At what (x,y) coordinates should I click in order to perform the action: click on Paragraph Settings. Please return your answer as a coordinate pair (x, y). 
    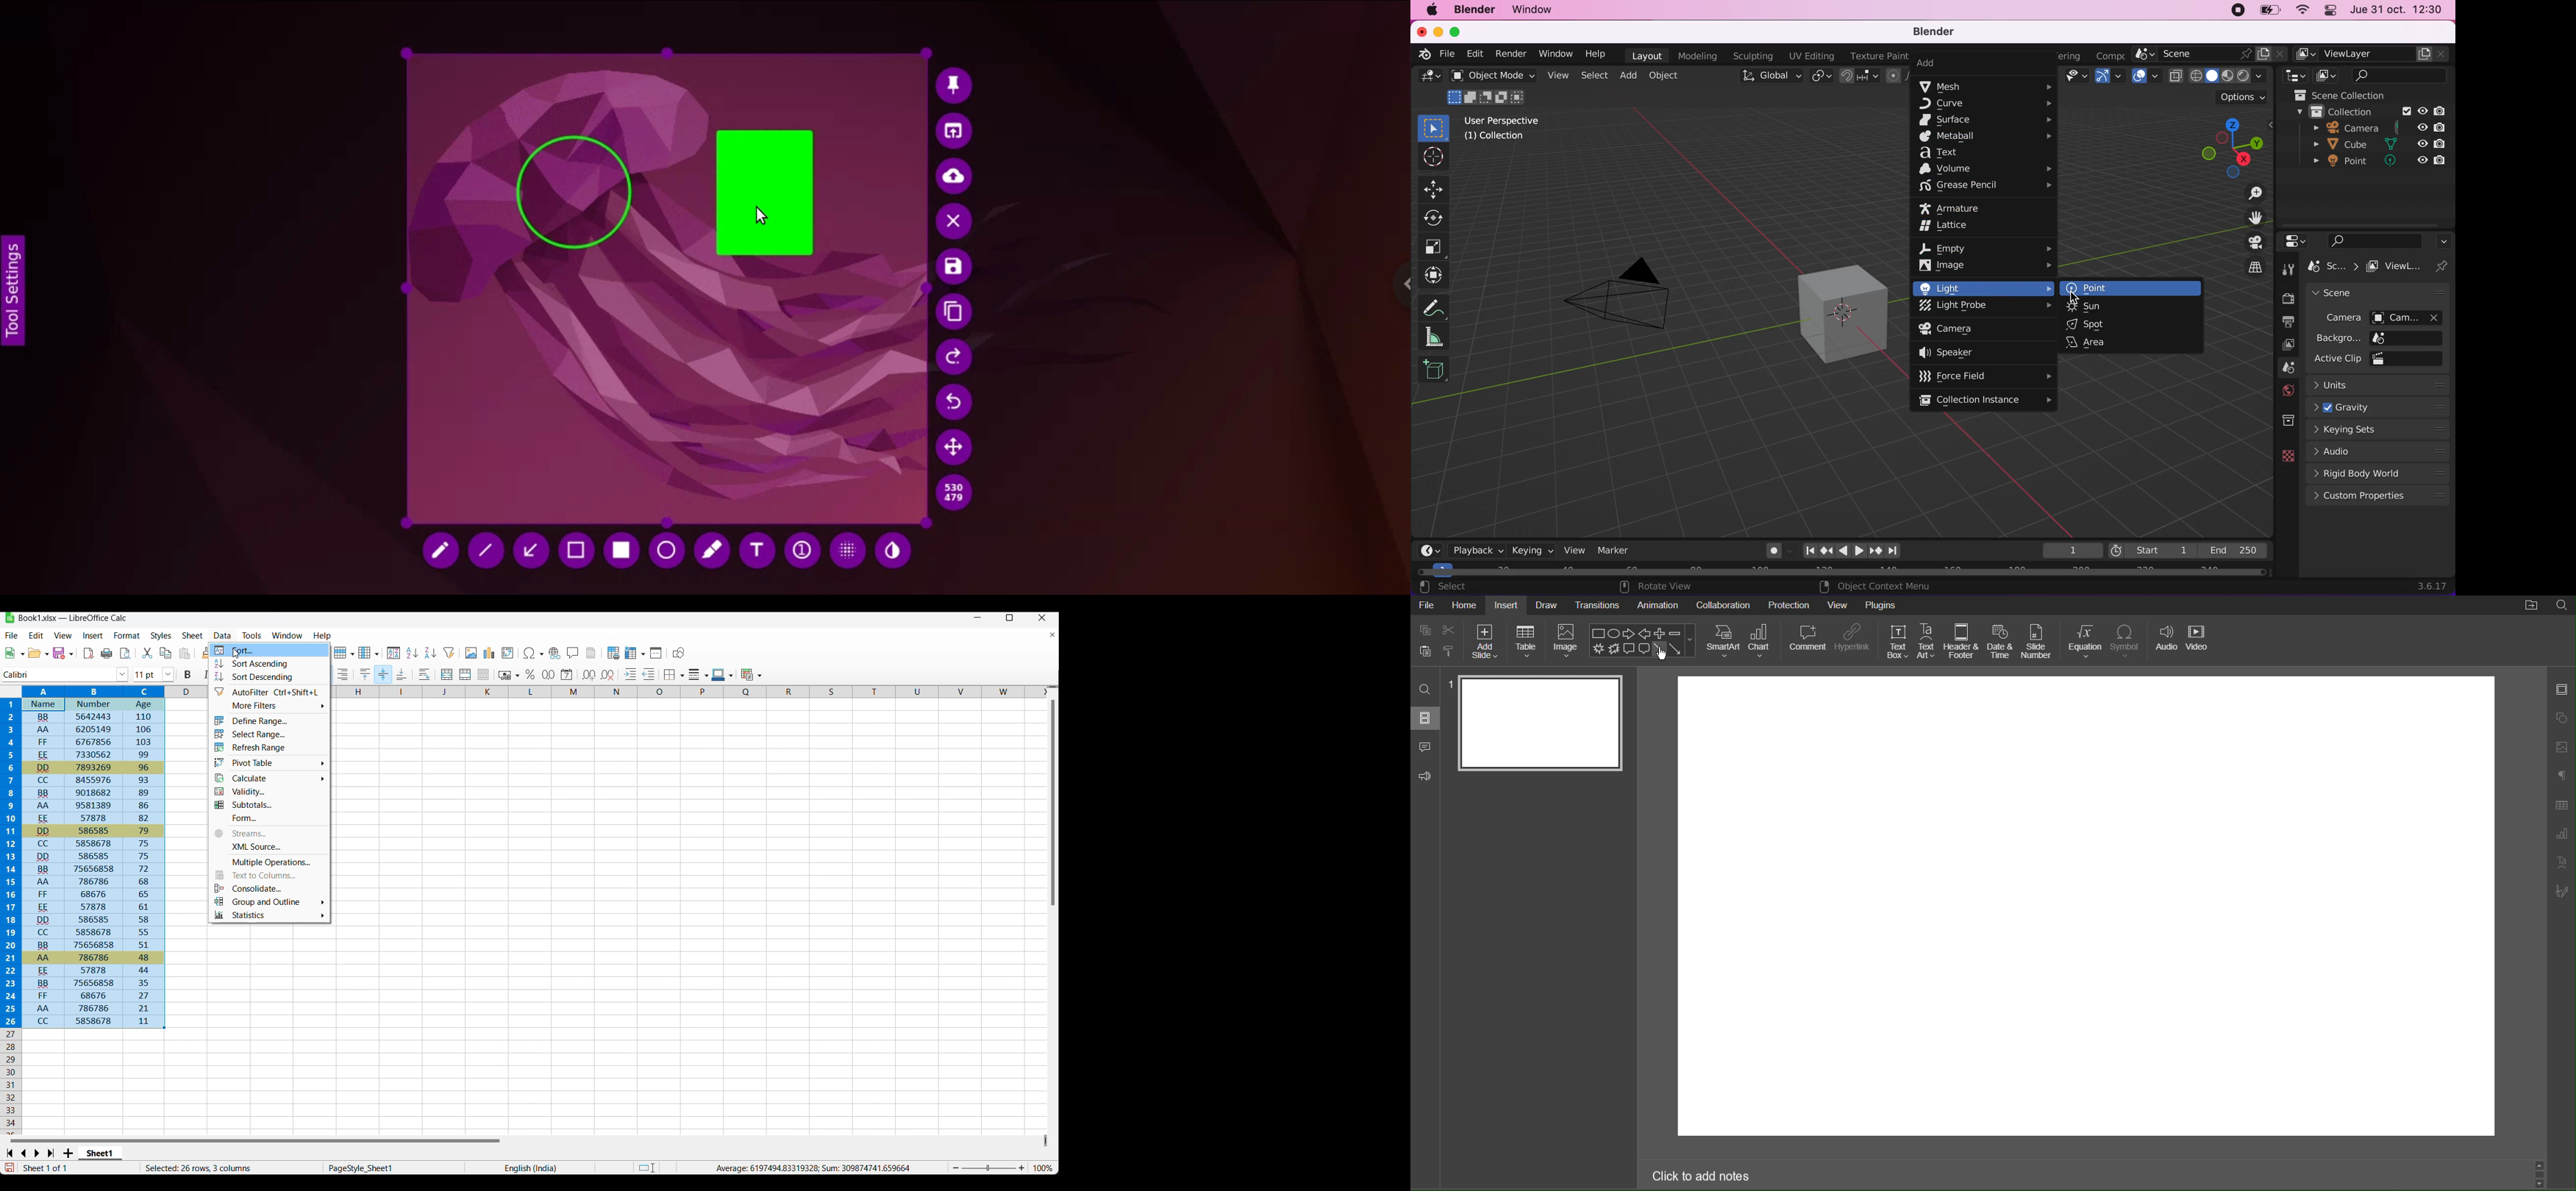
    Looking at the image, I should click on (2563, 777).